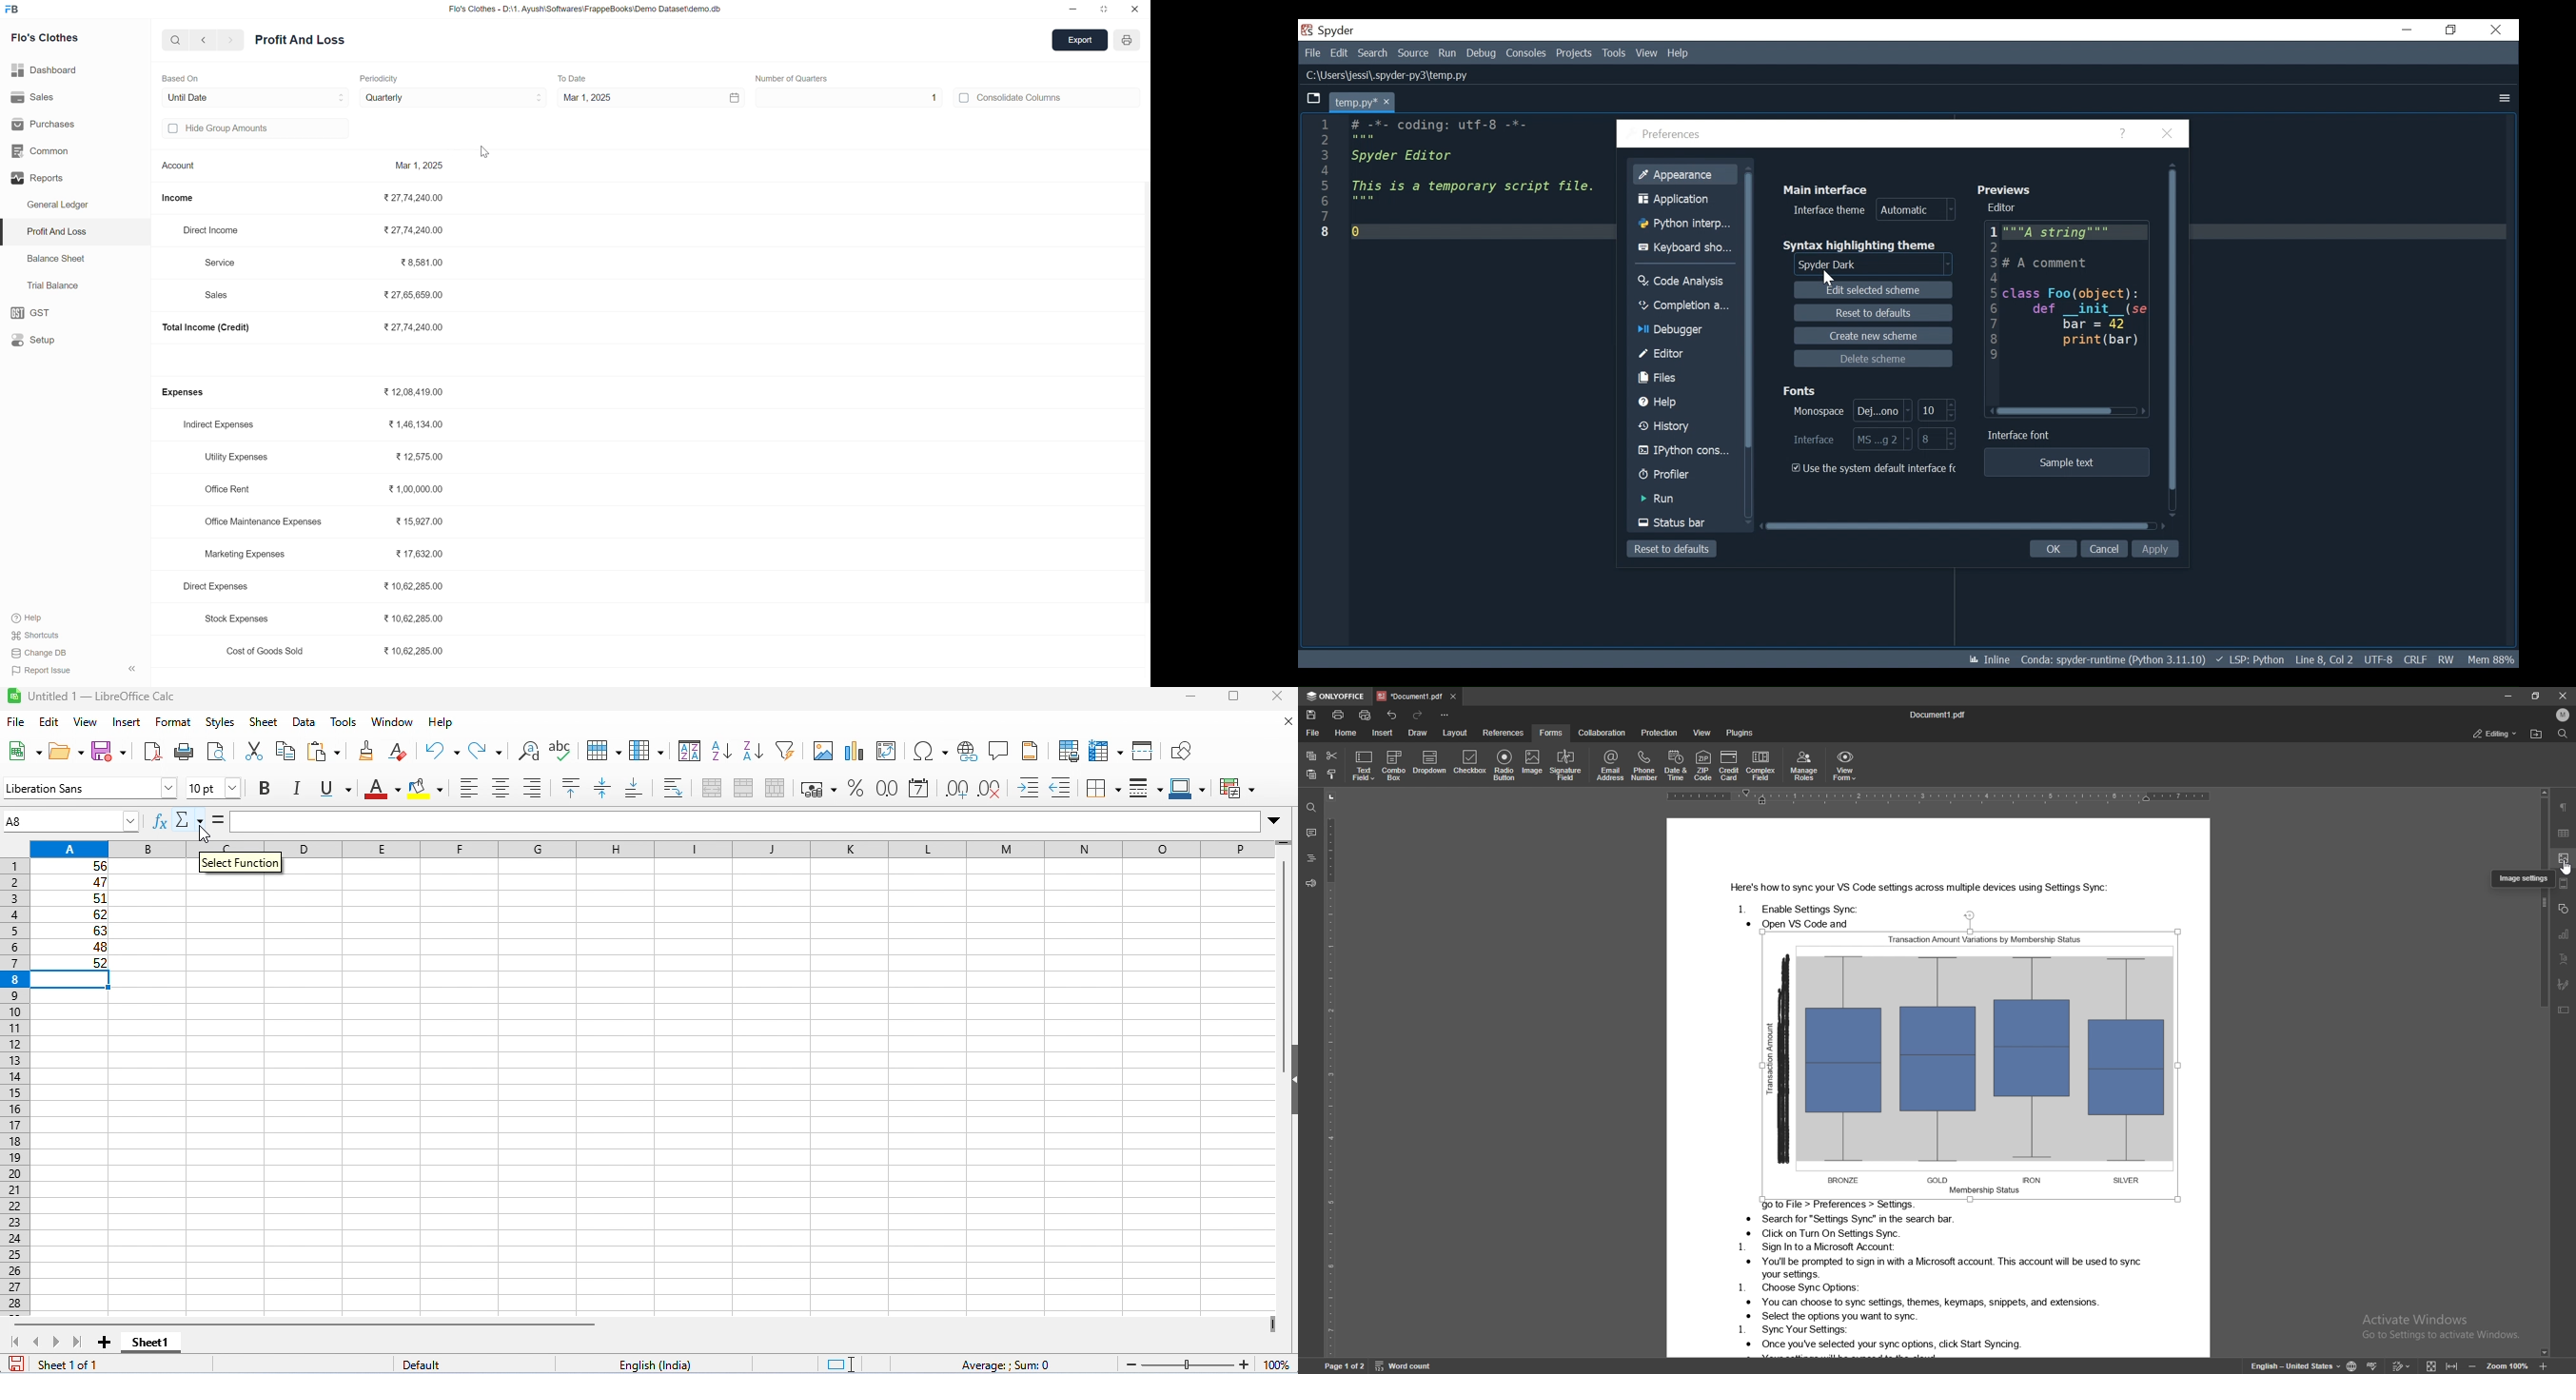  I want to click on Mar 1, 2025, so click(590, 97).